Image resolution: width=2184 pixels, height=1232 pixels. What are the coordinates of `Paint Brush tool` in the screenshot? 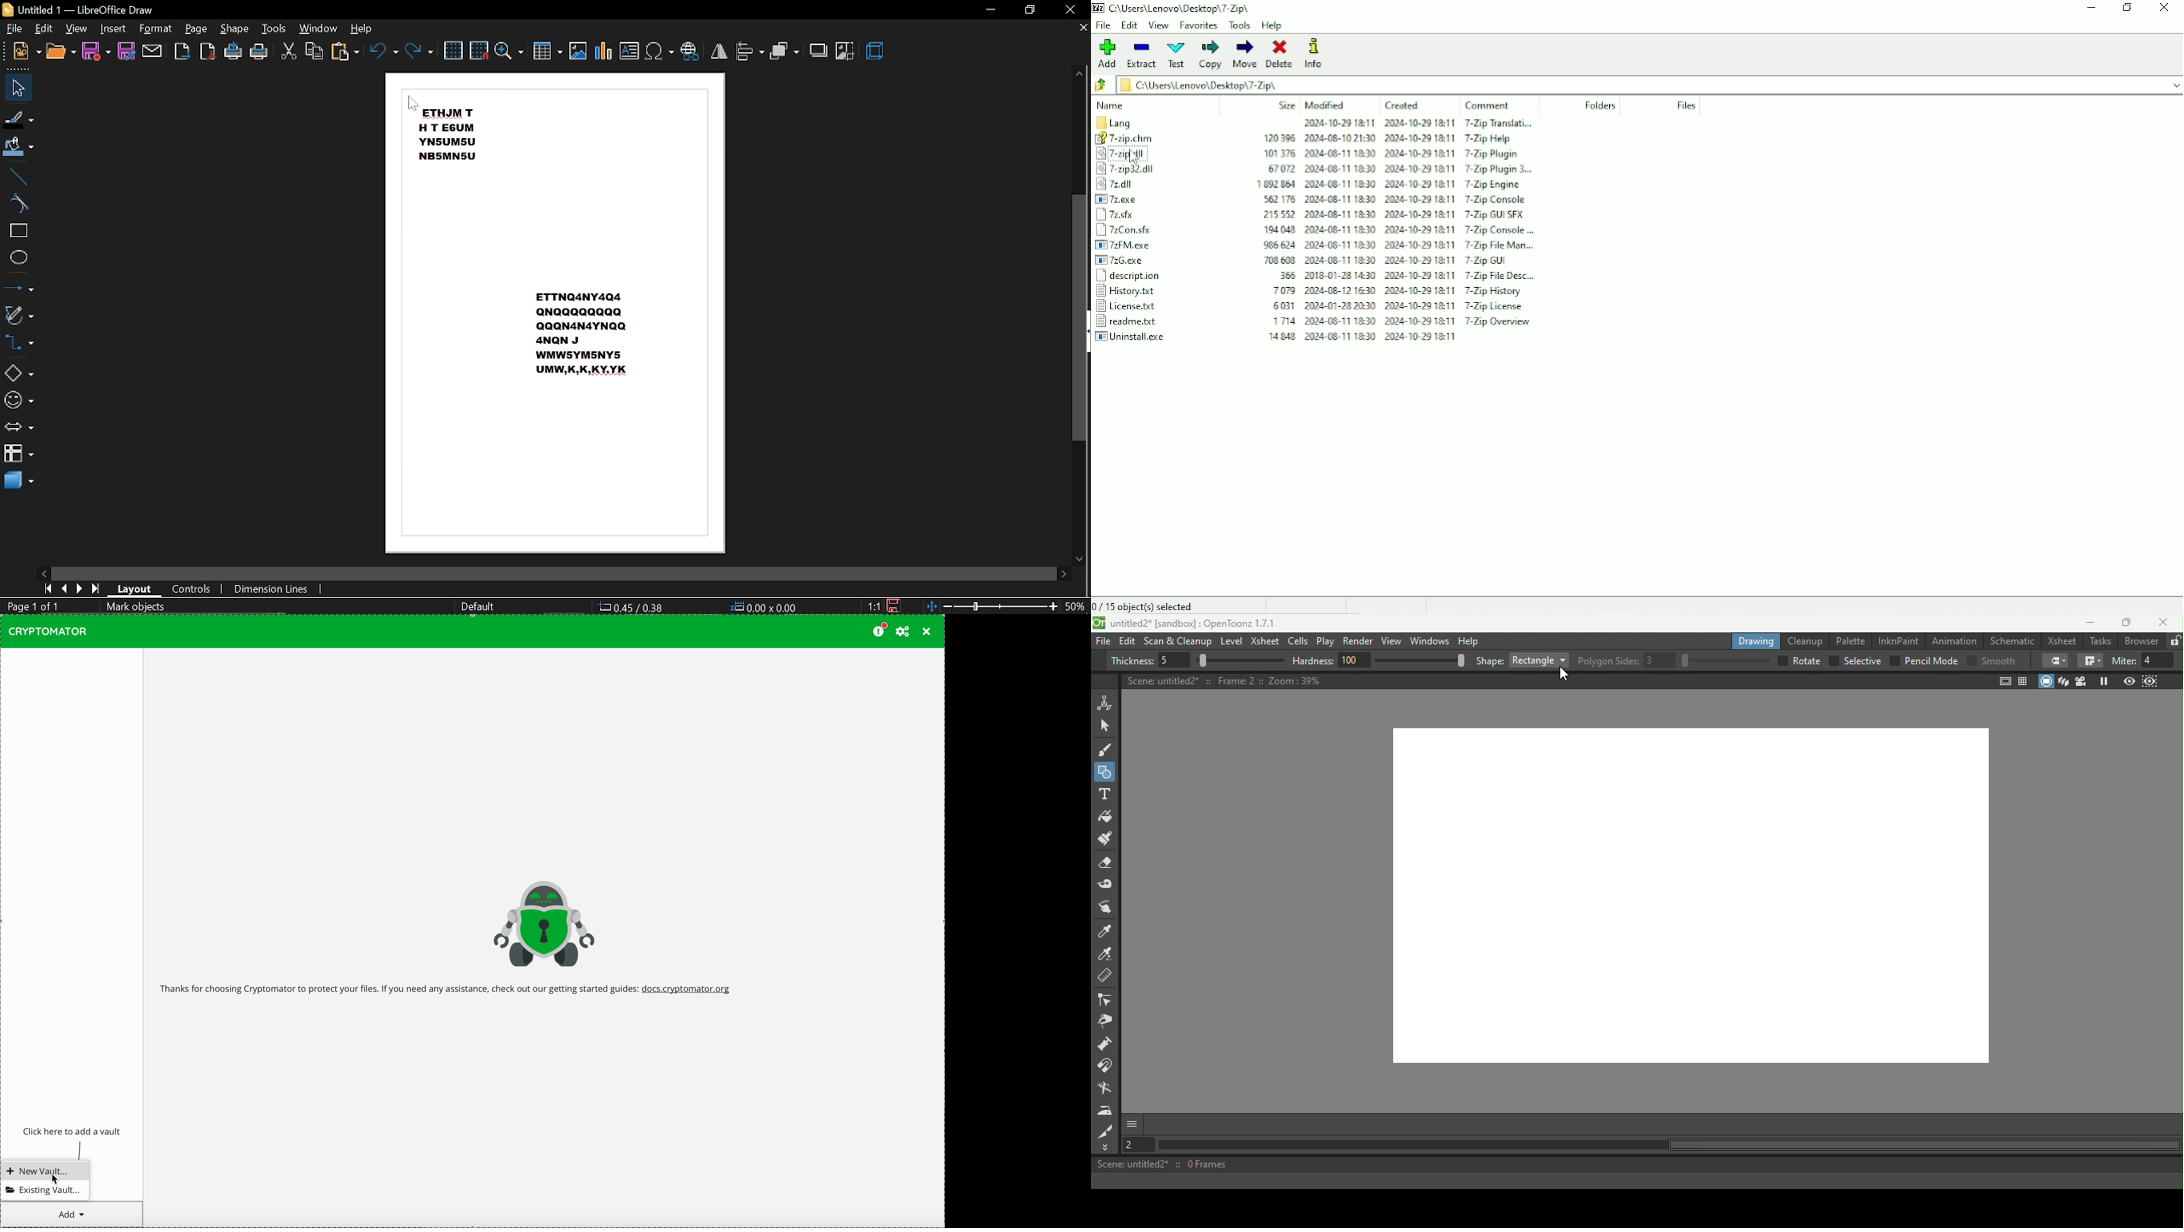 It's located at (1110, 840).